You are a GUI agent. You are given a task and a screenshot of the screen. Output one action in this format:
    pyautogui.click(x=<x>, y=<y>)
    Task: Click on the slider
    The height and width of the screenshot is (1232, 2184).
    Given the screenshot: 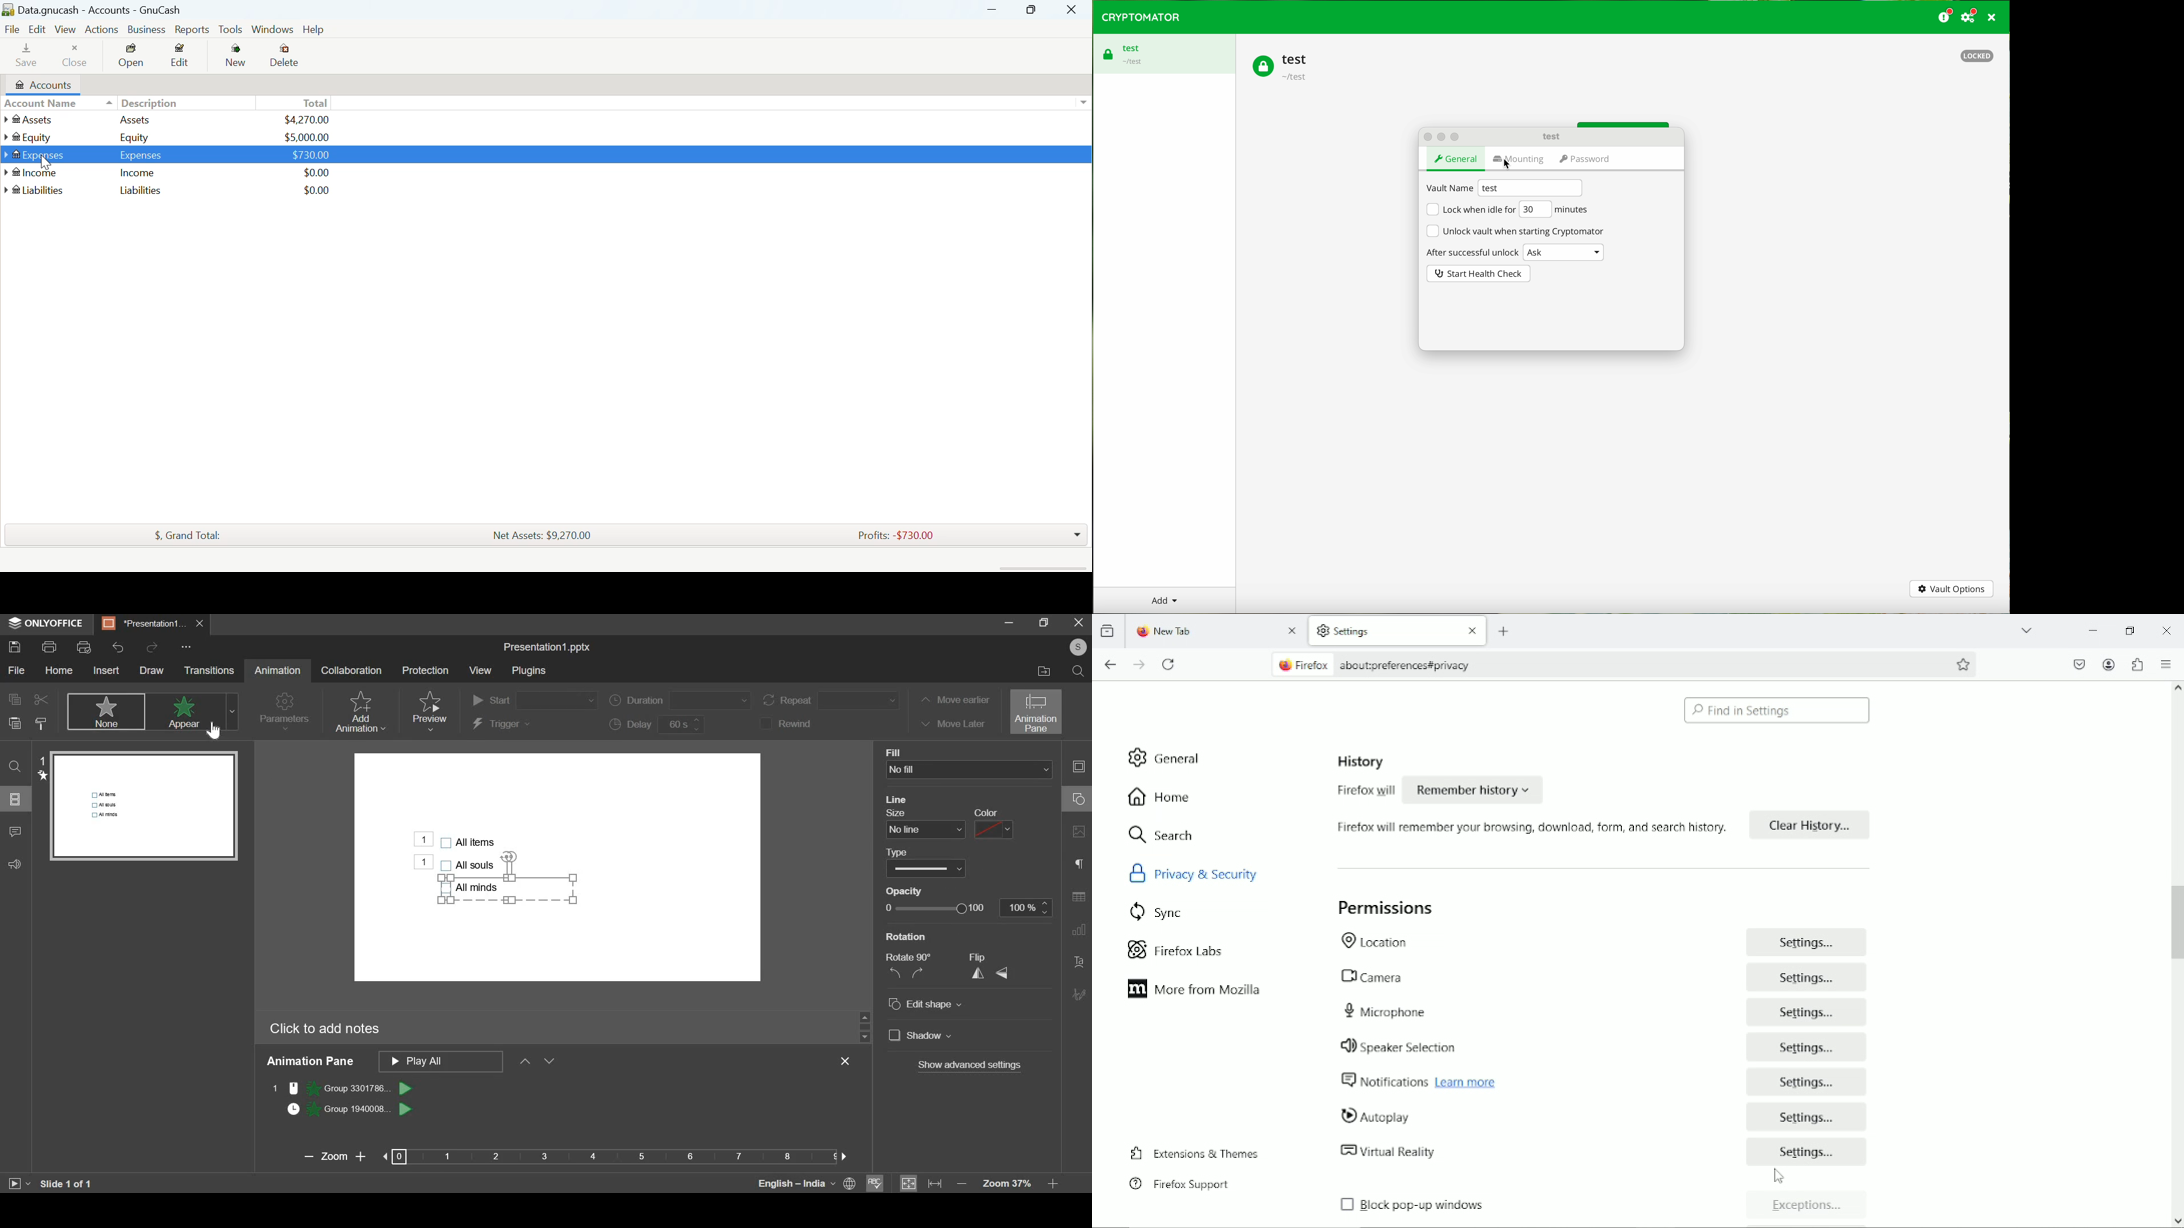 What is the action you would take?
    pyautogui.click(x=864, y=1026)
    